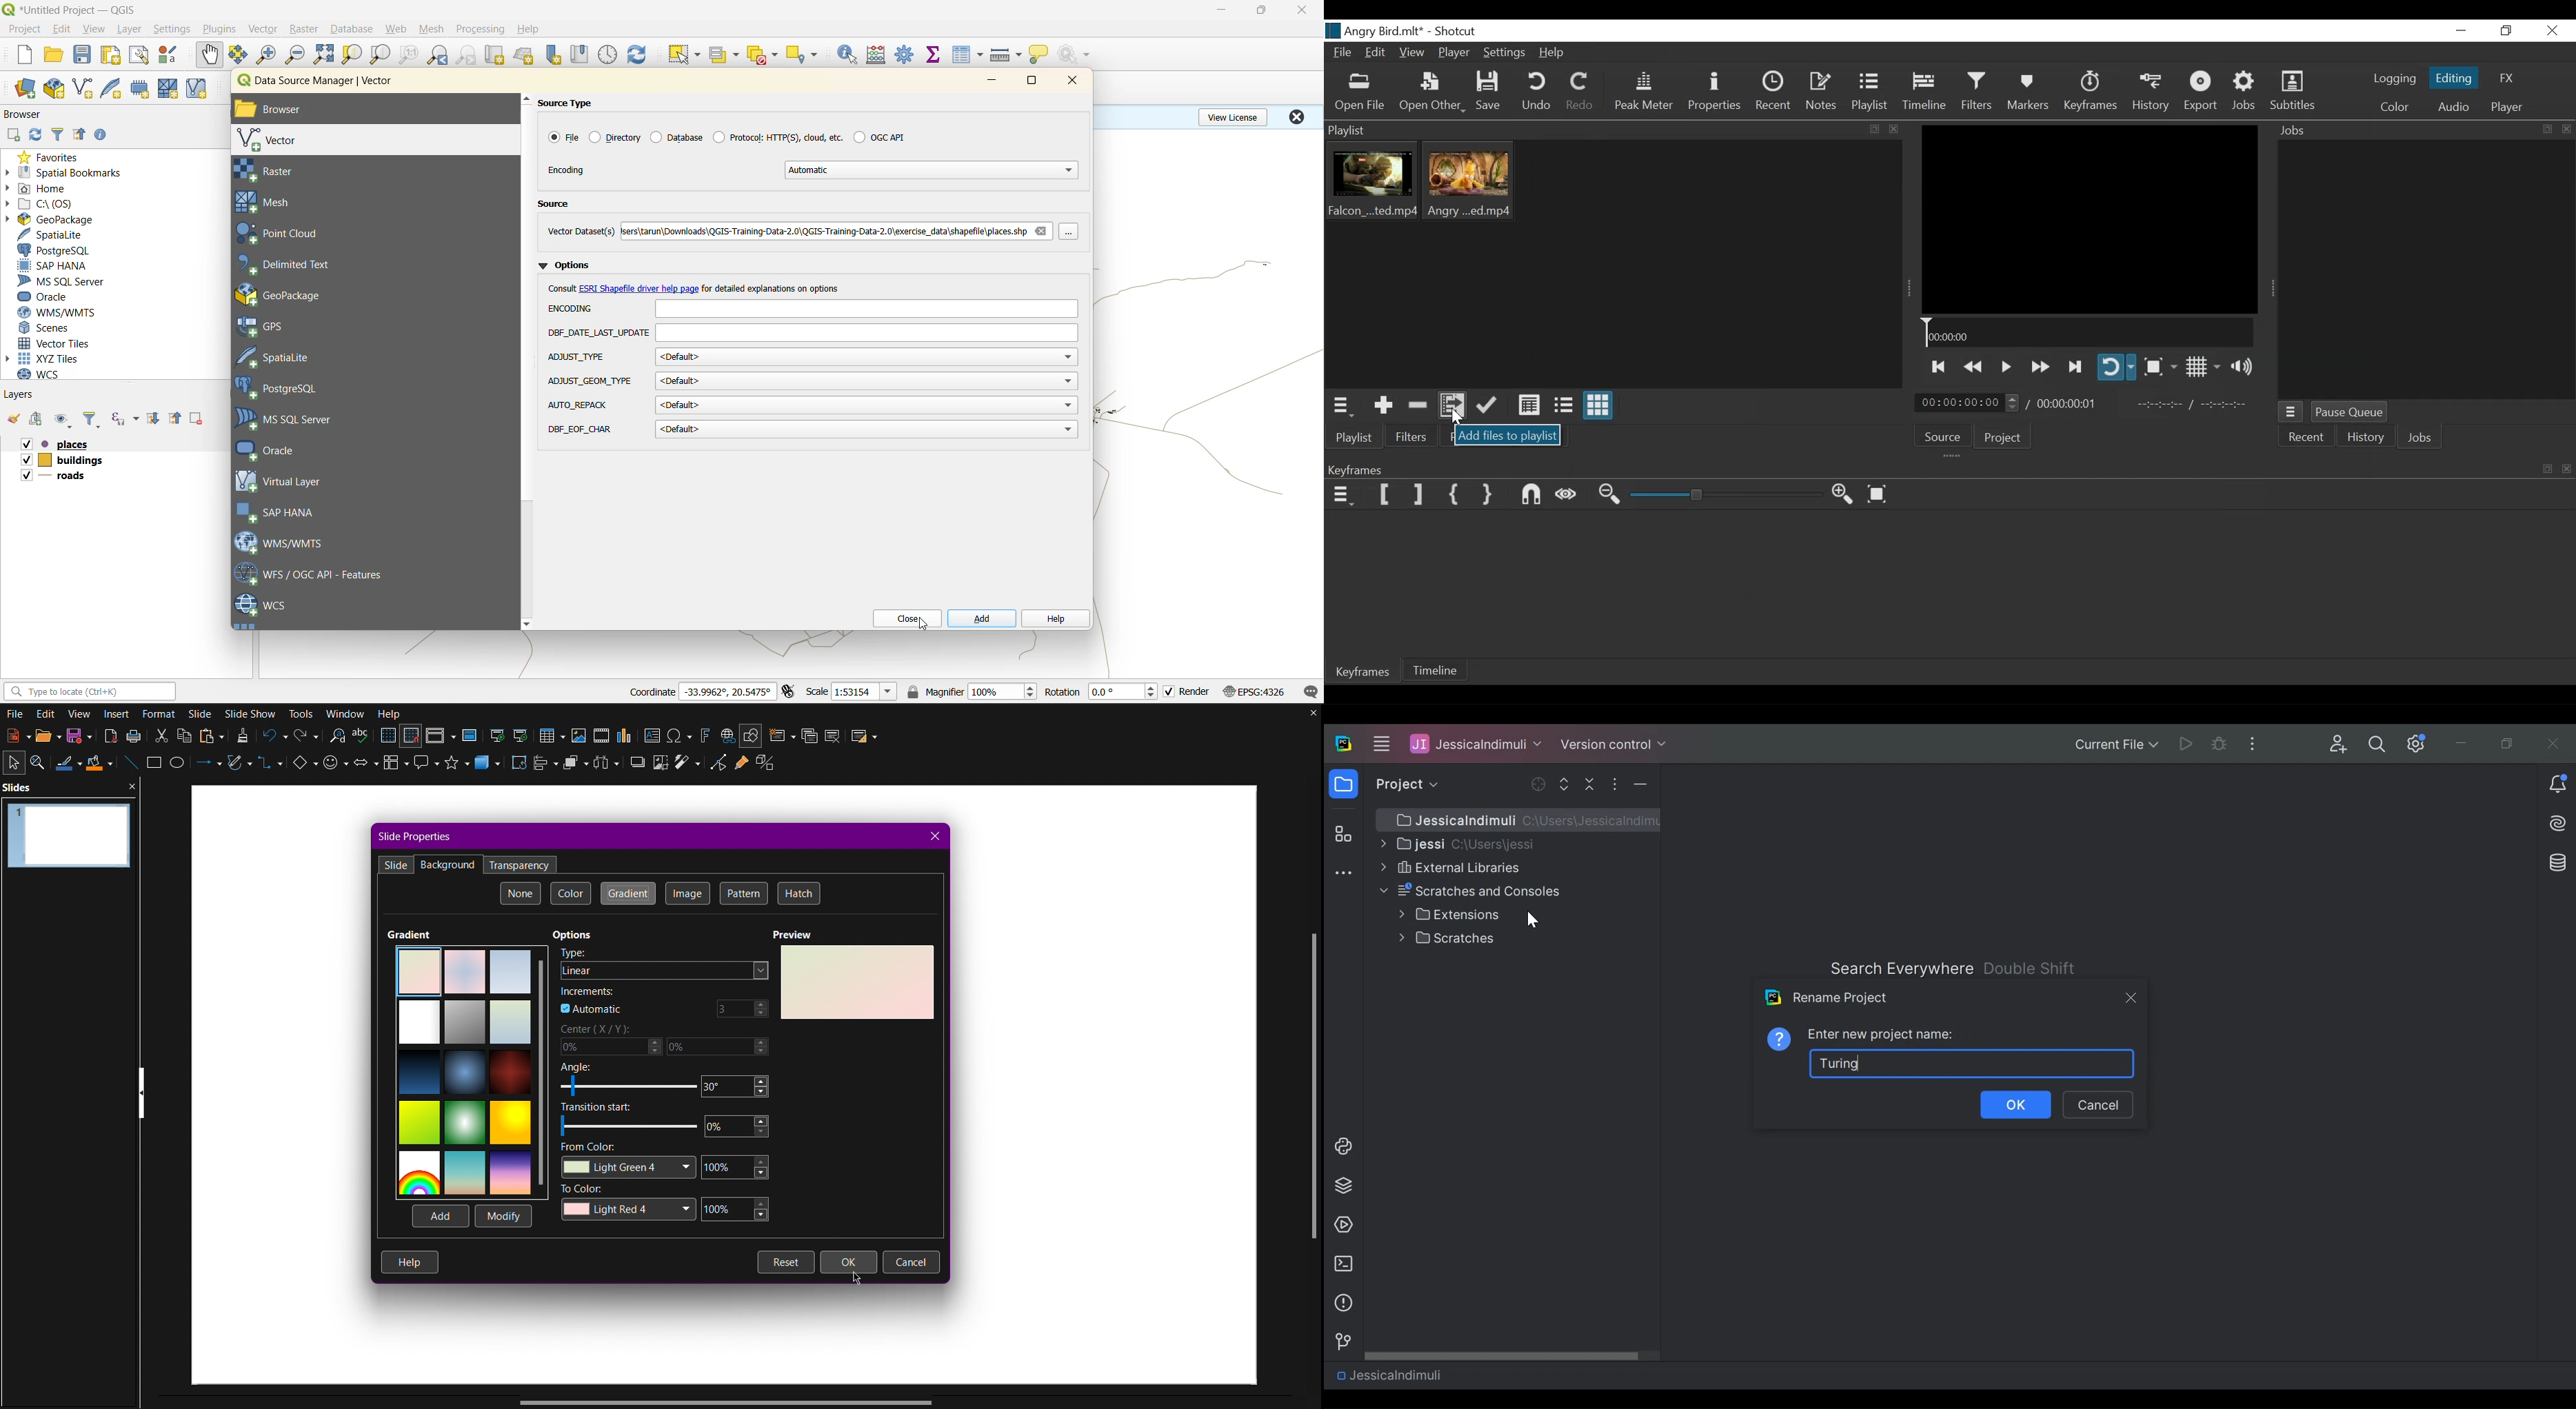 The height and width of the screenshot is (1428, 2576). What do you see at coordinates (849, 1262) in the screenshot?
I see `OK` at bounding box center [849, 1262].